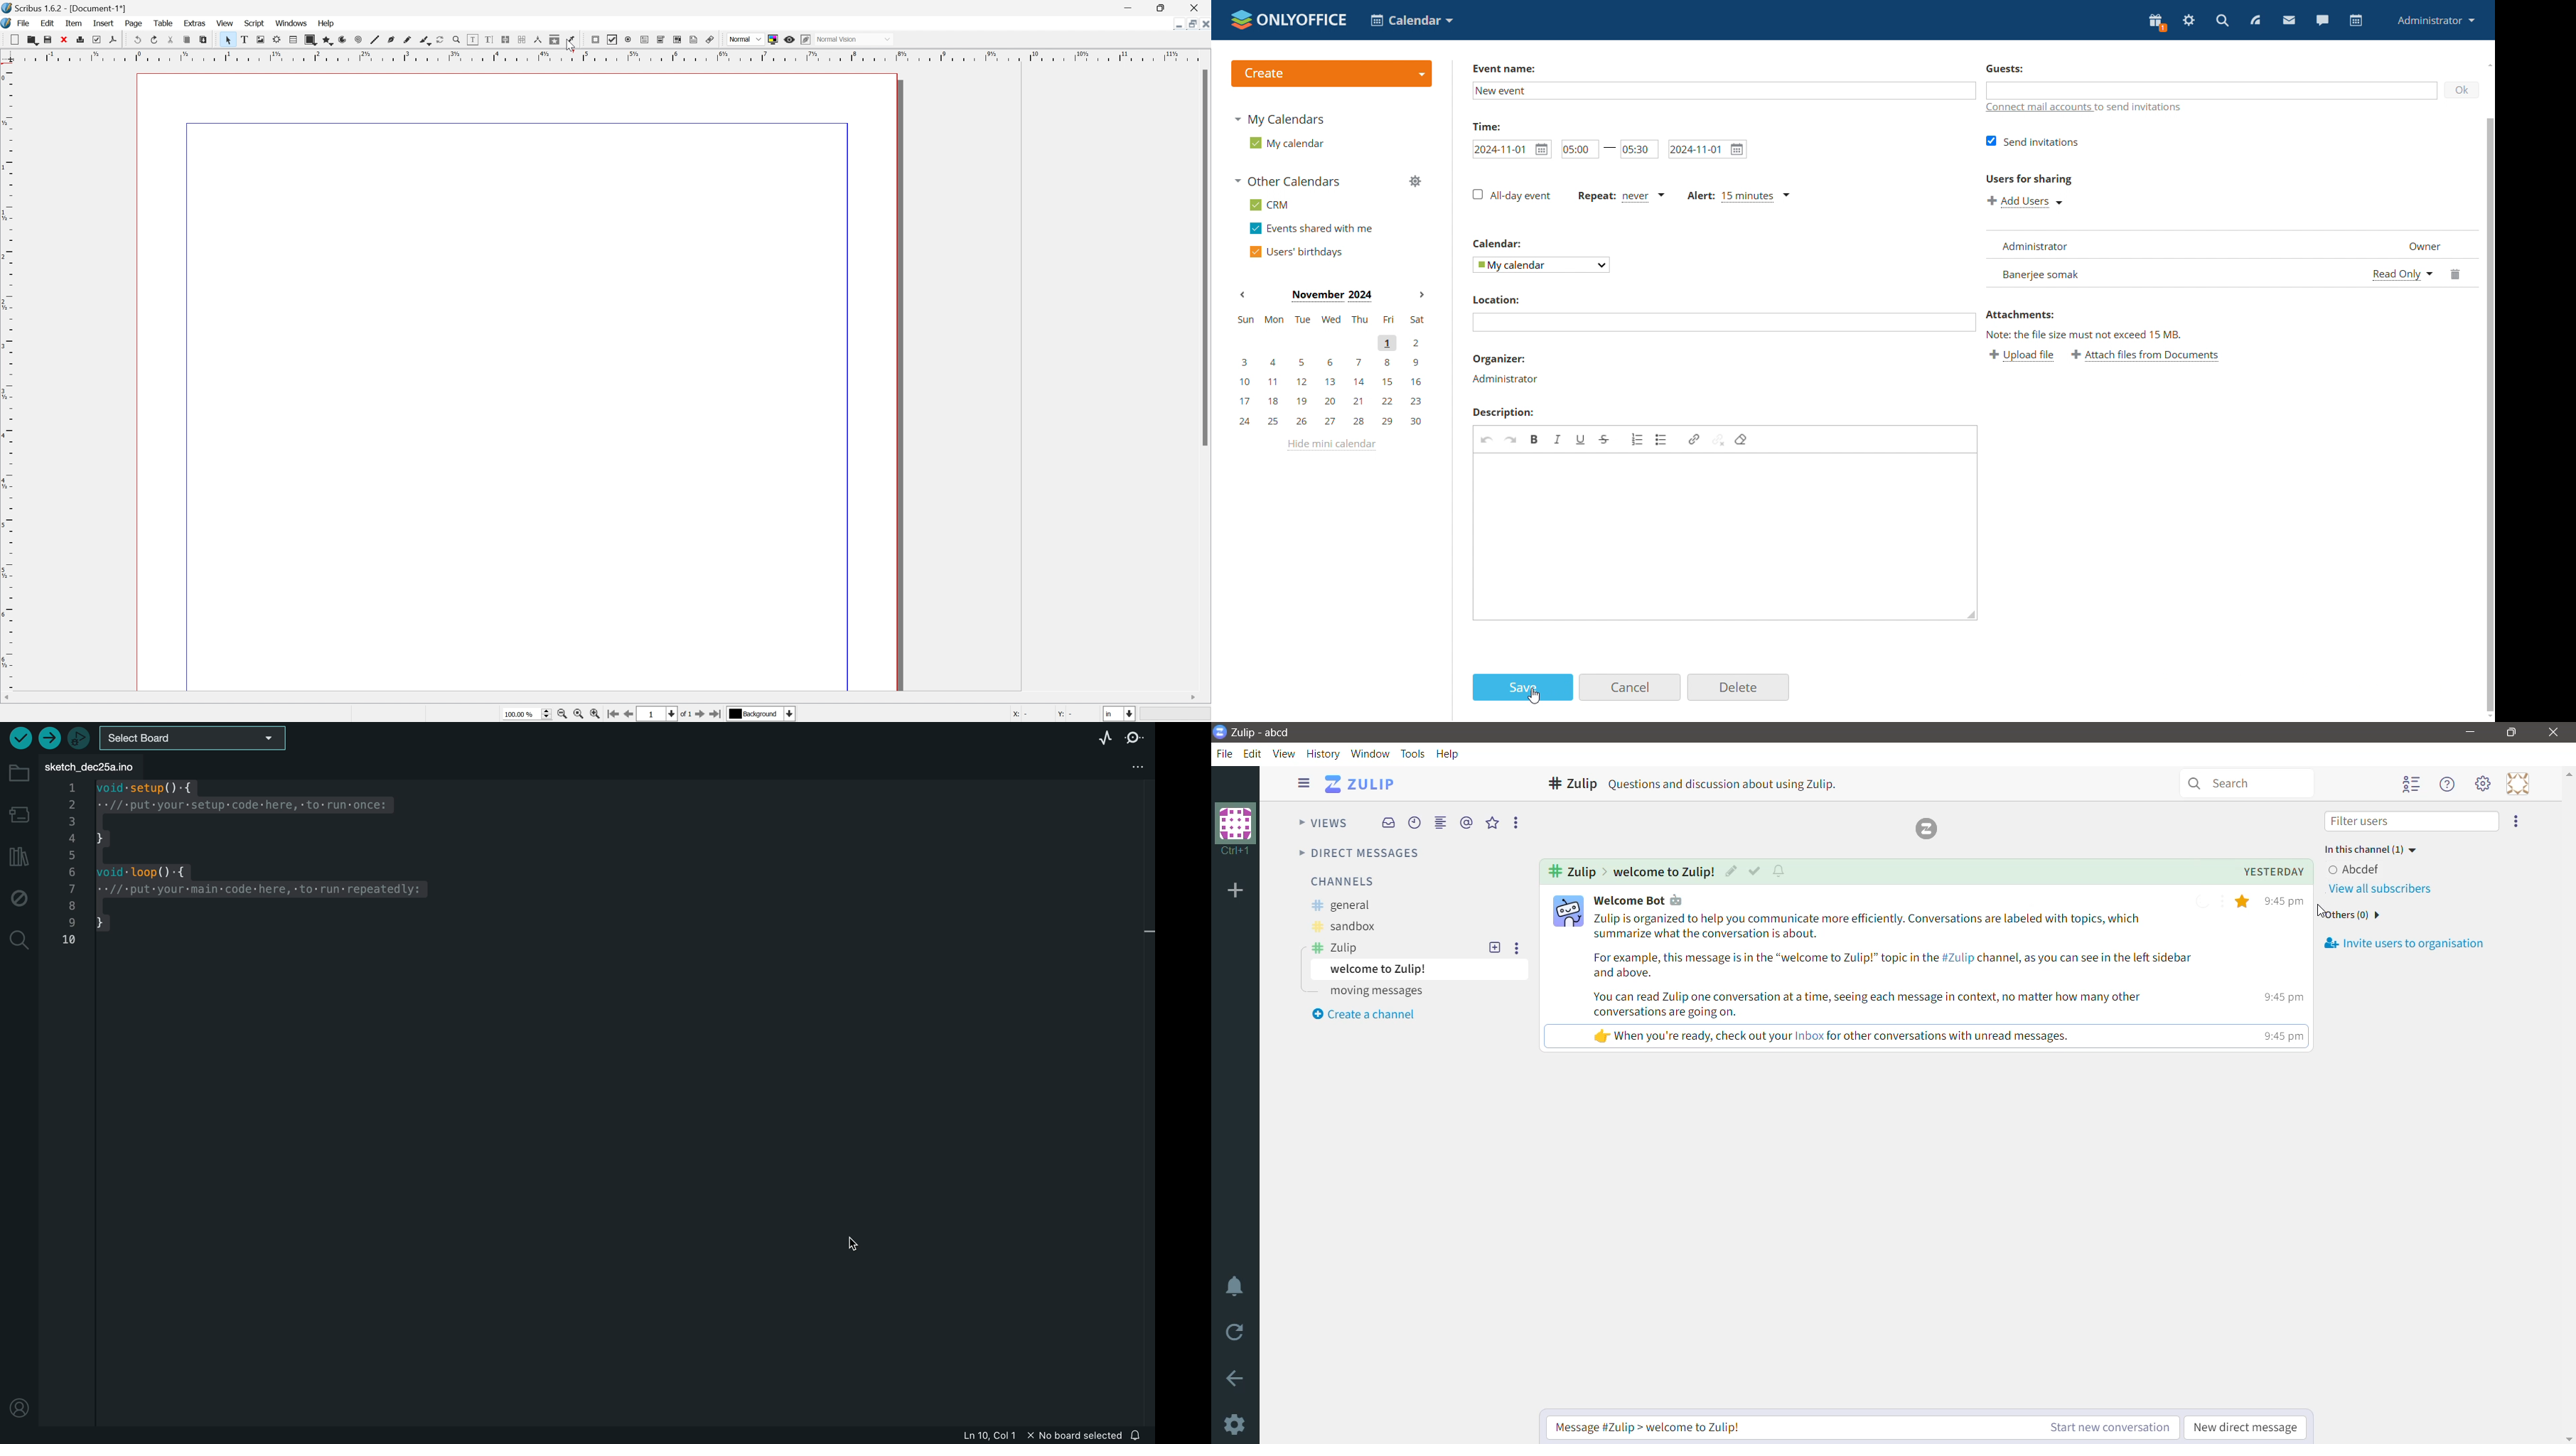  I want to click on extras, so click(194, 23).